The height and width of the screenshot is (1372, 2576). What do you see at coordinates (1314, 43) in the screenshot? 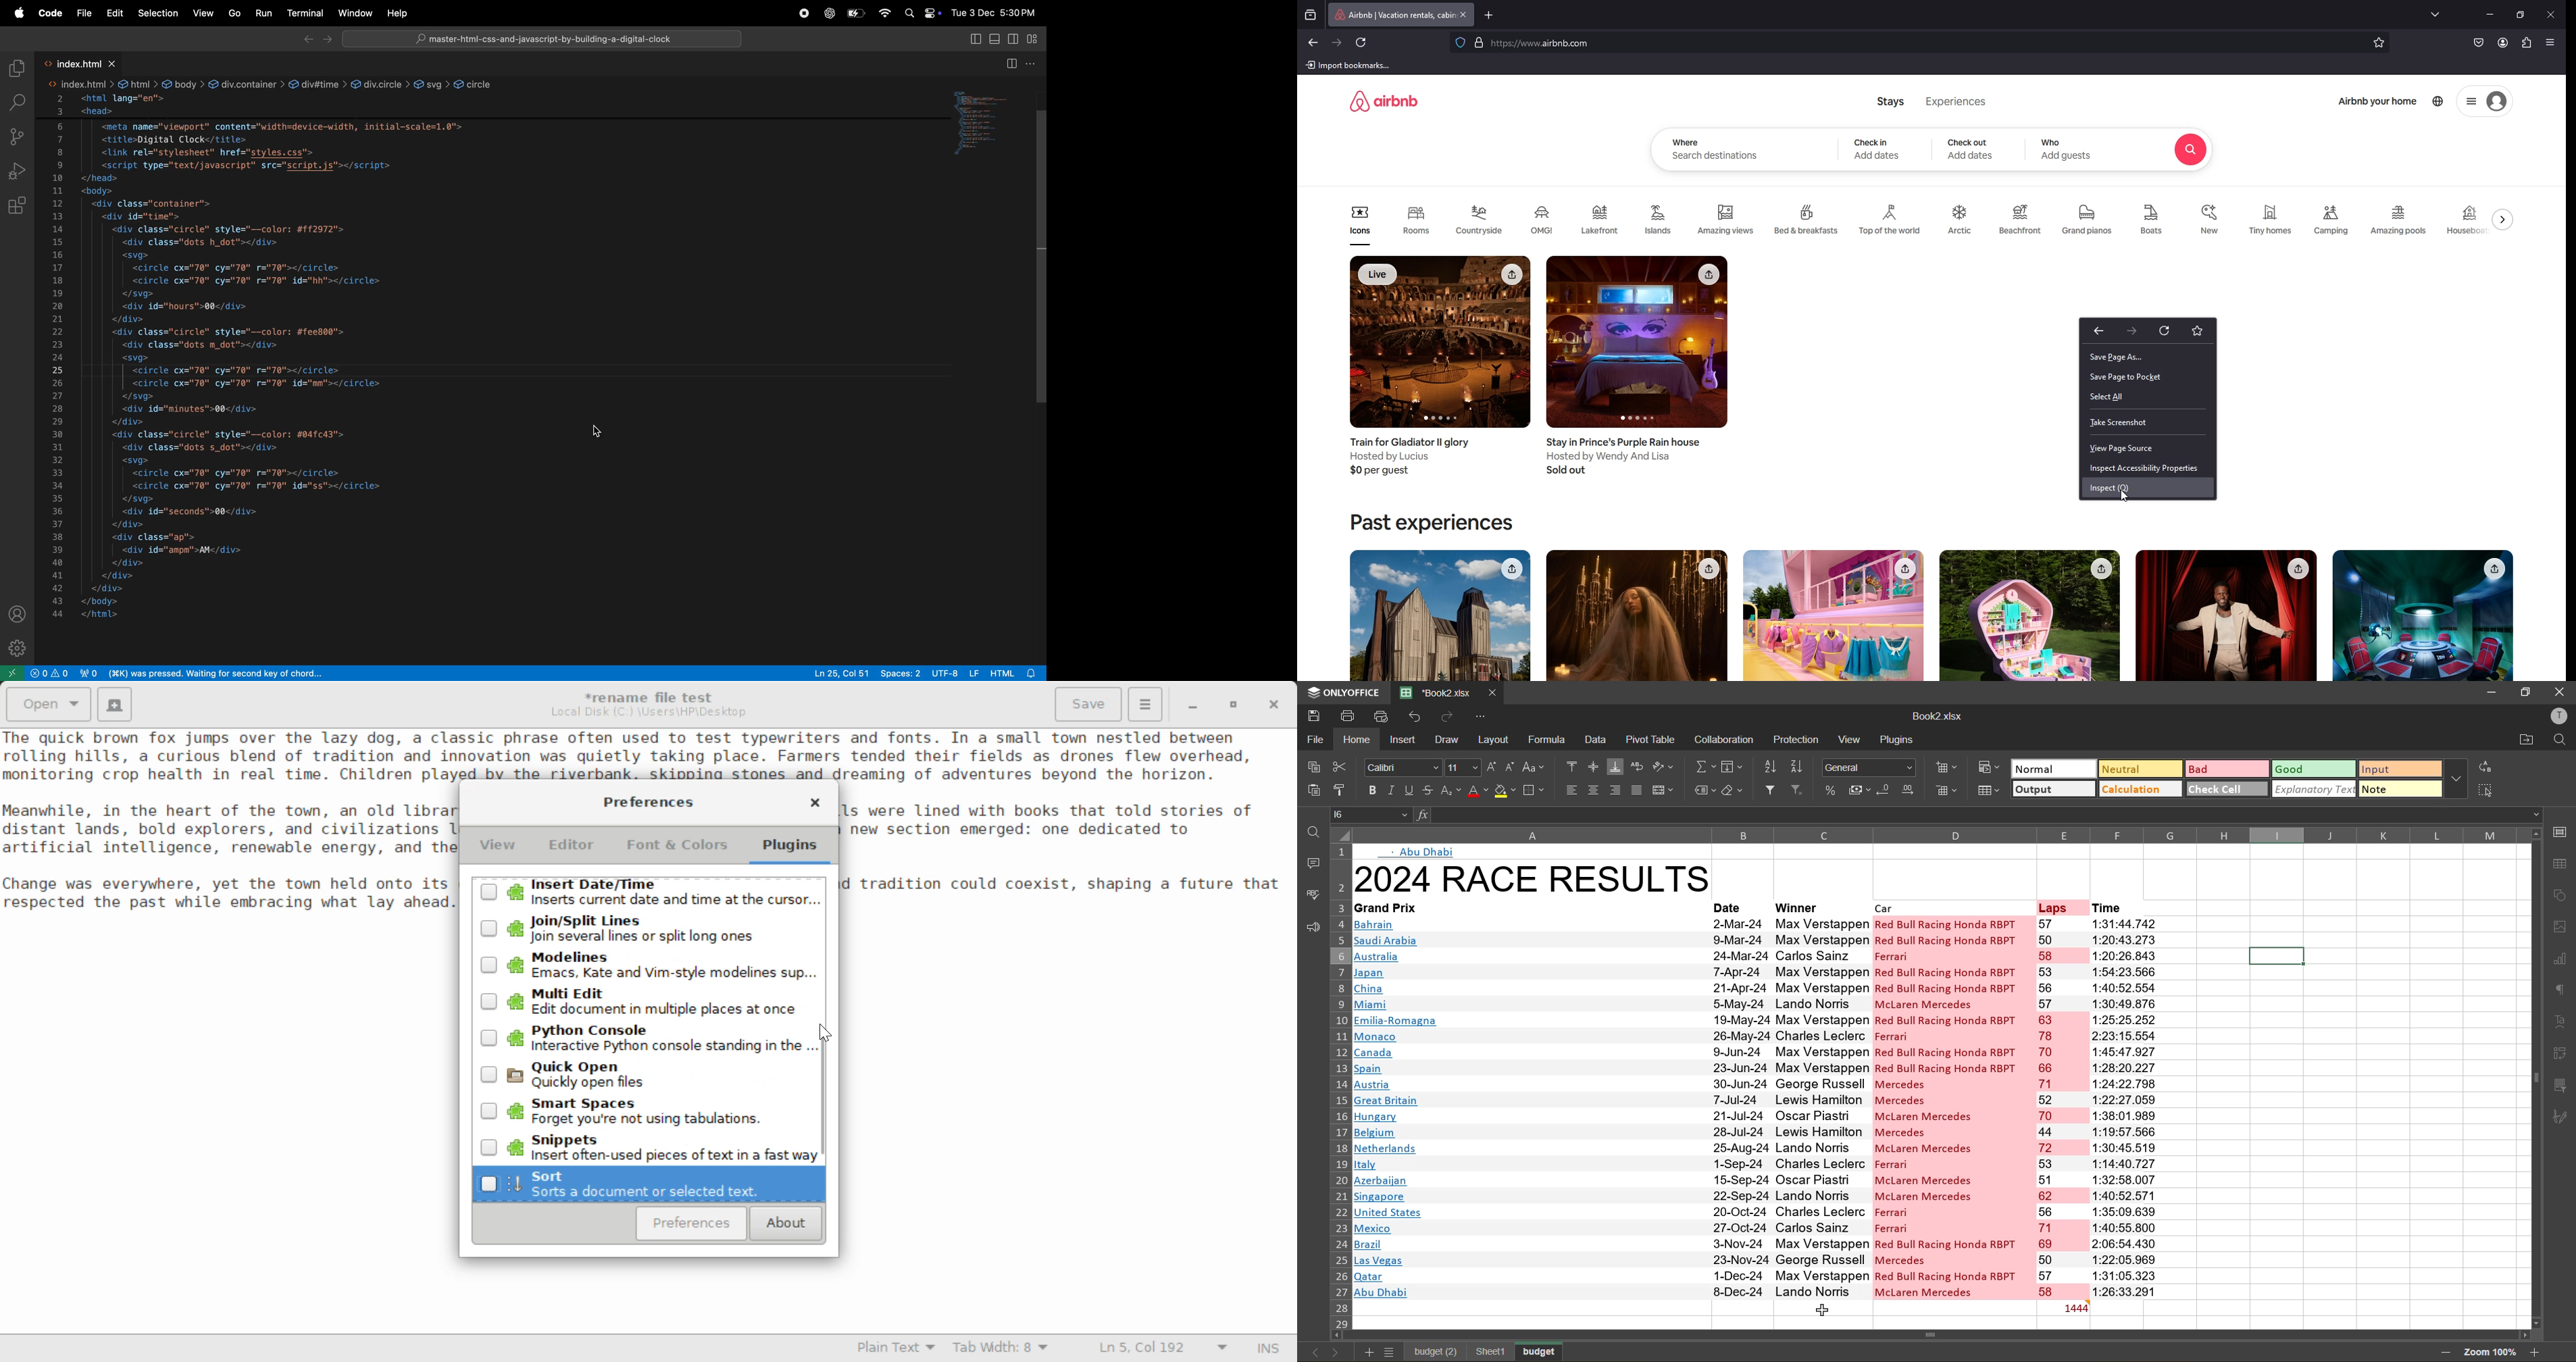
I see `back` at bounding box center [1314, 43].